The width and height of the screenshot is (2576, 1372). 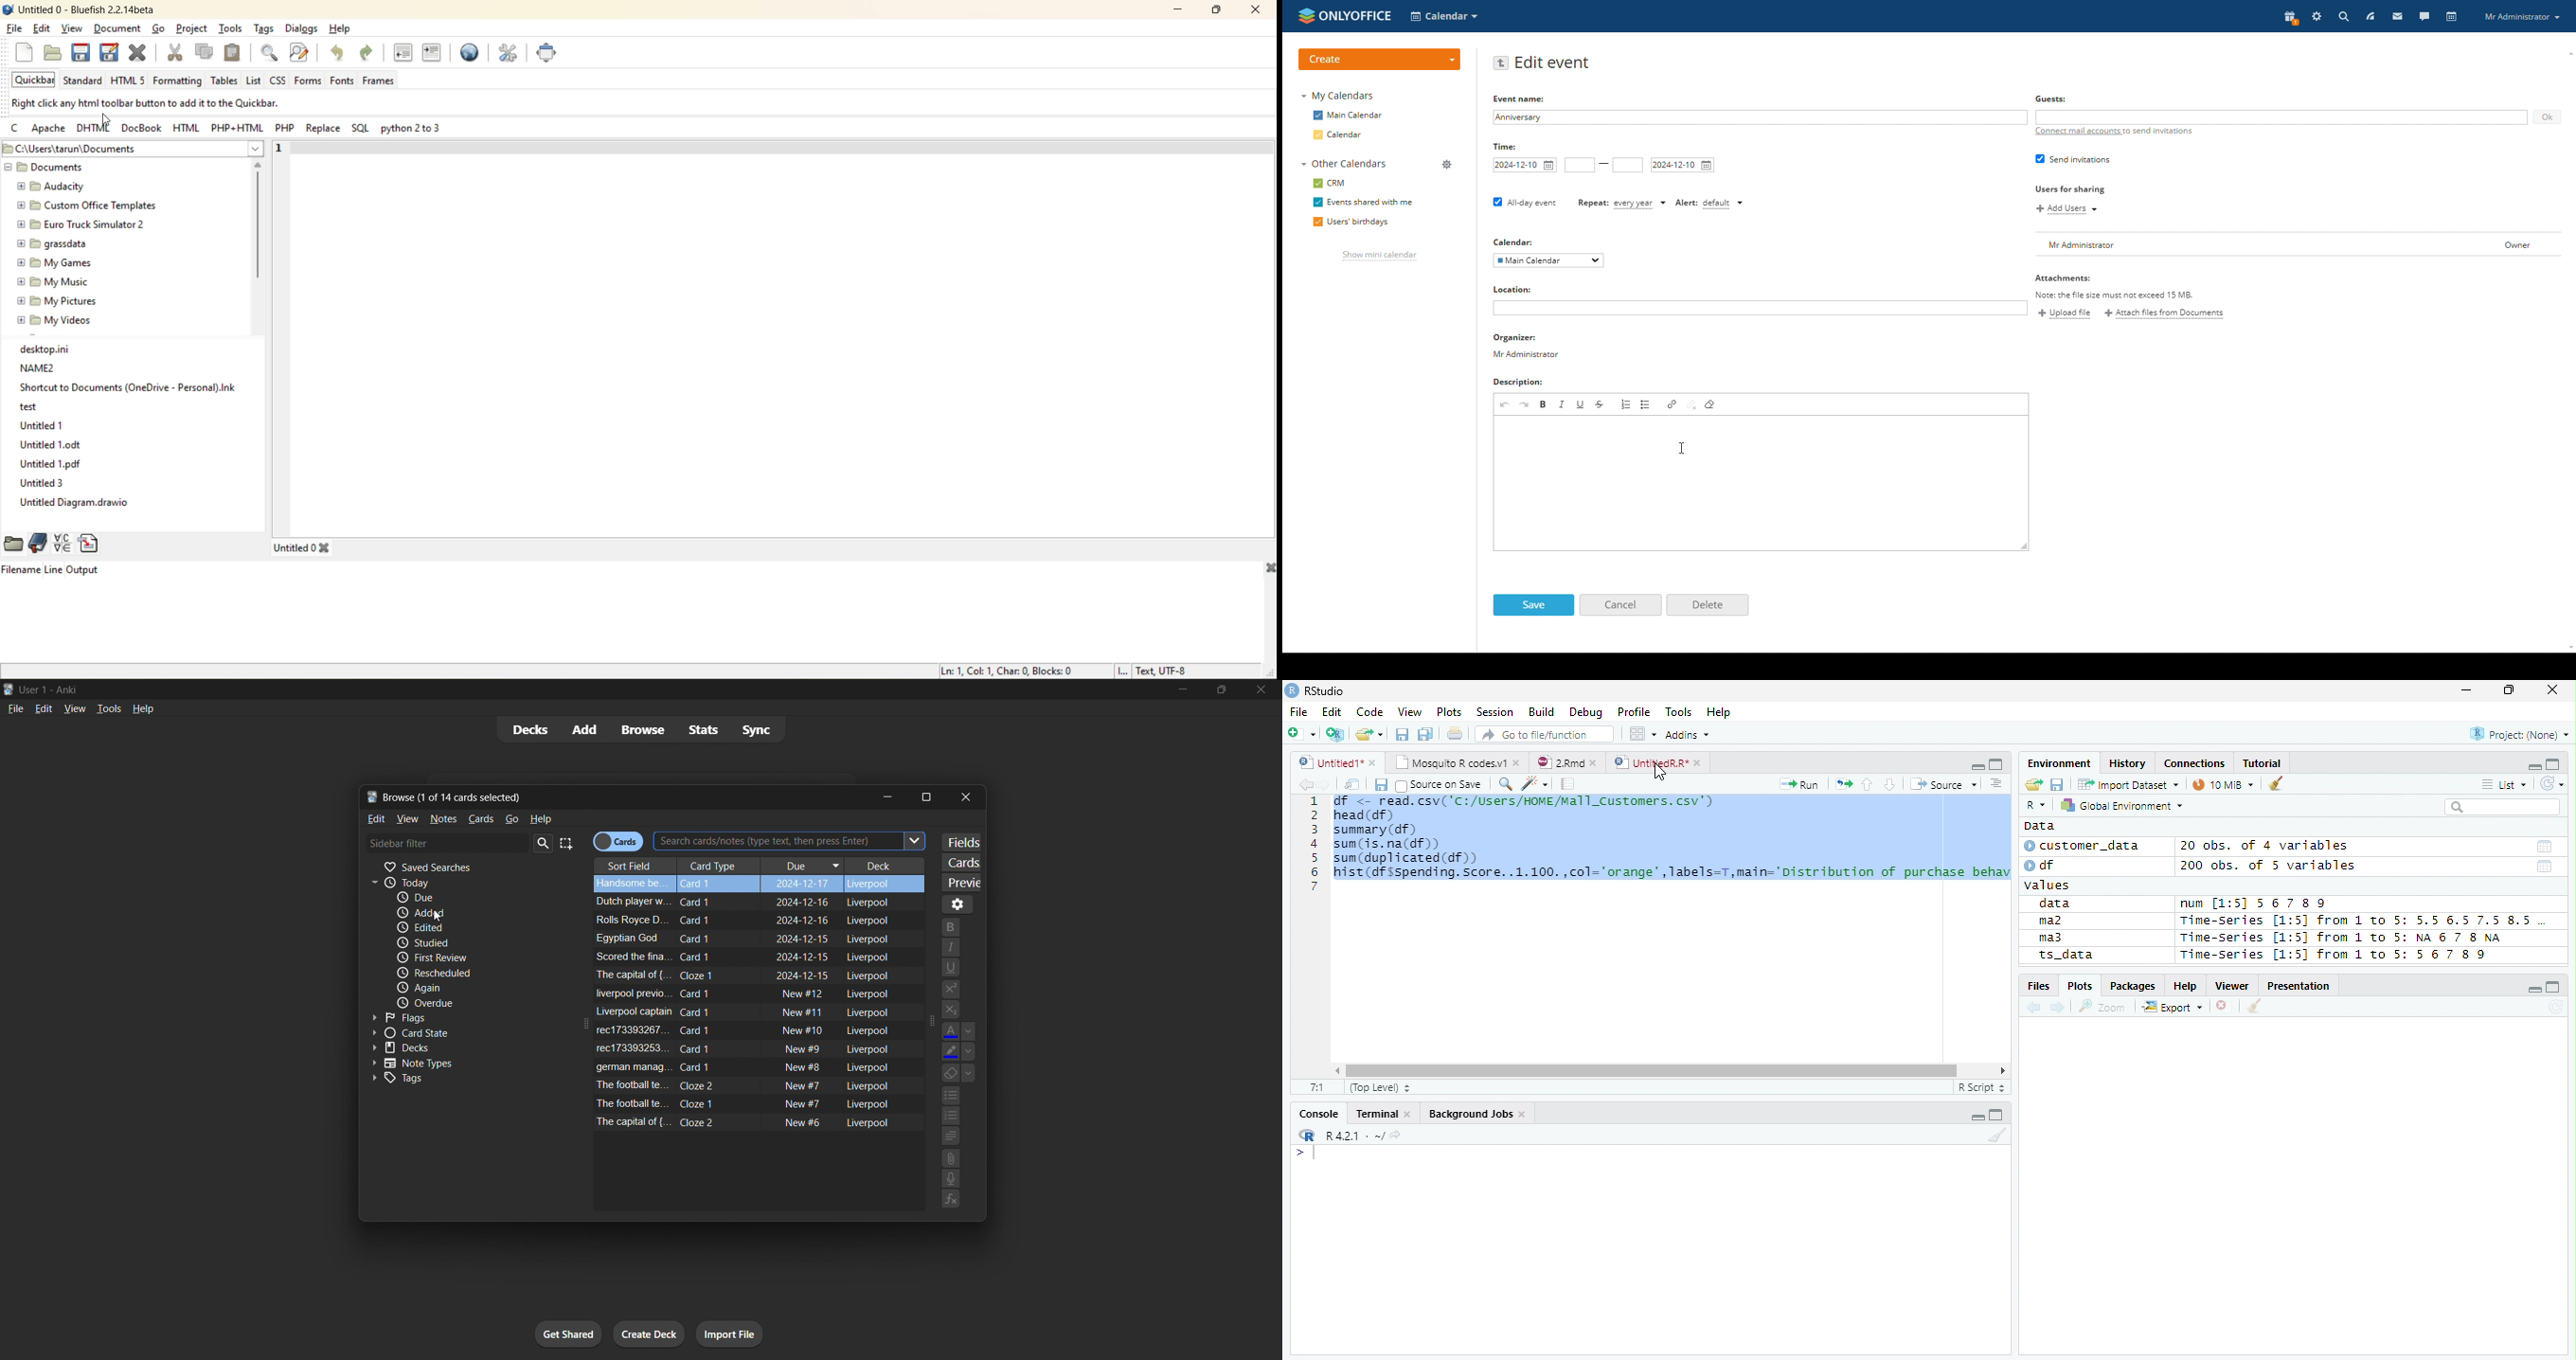 What do you see at coordinates (2522, 732) in the screenshot?
I see `Project (none)` at bounding box center [2522, 732].